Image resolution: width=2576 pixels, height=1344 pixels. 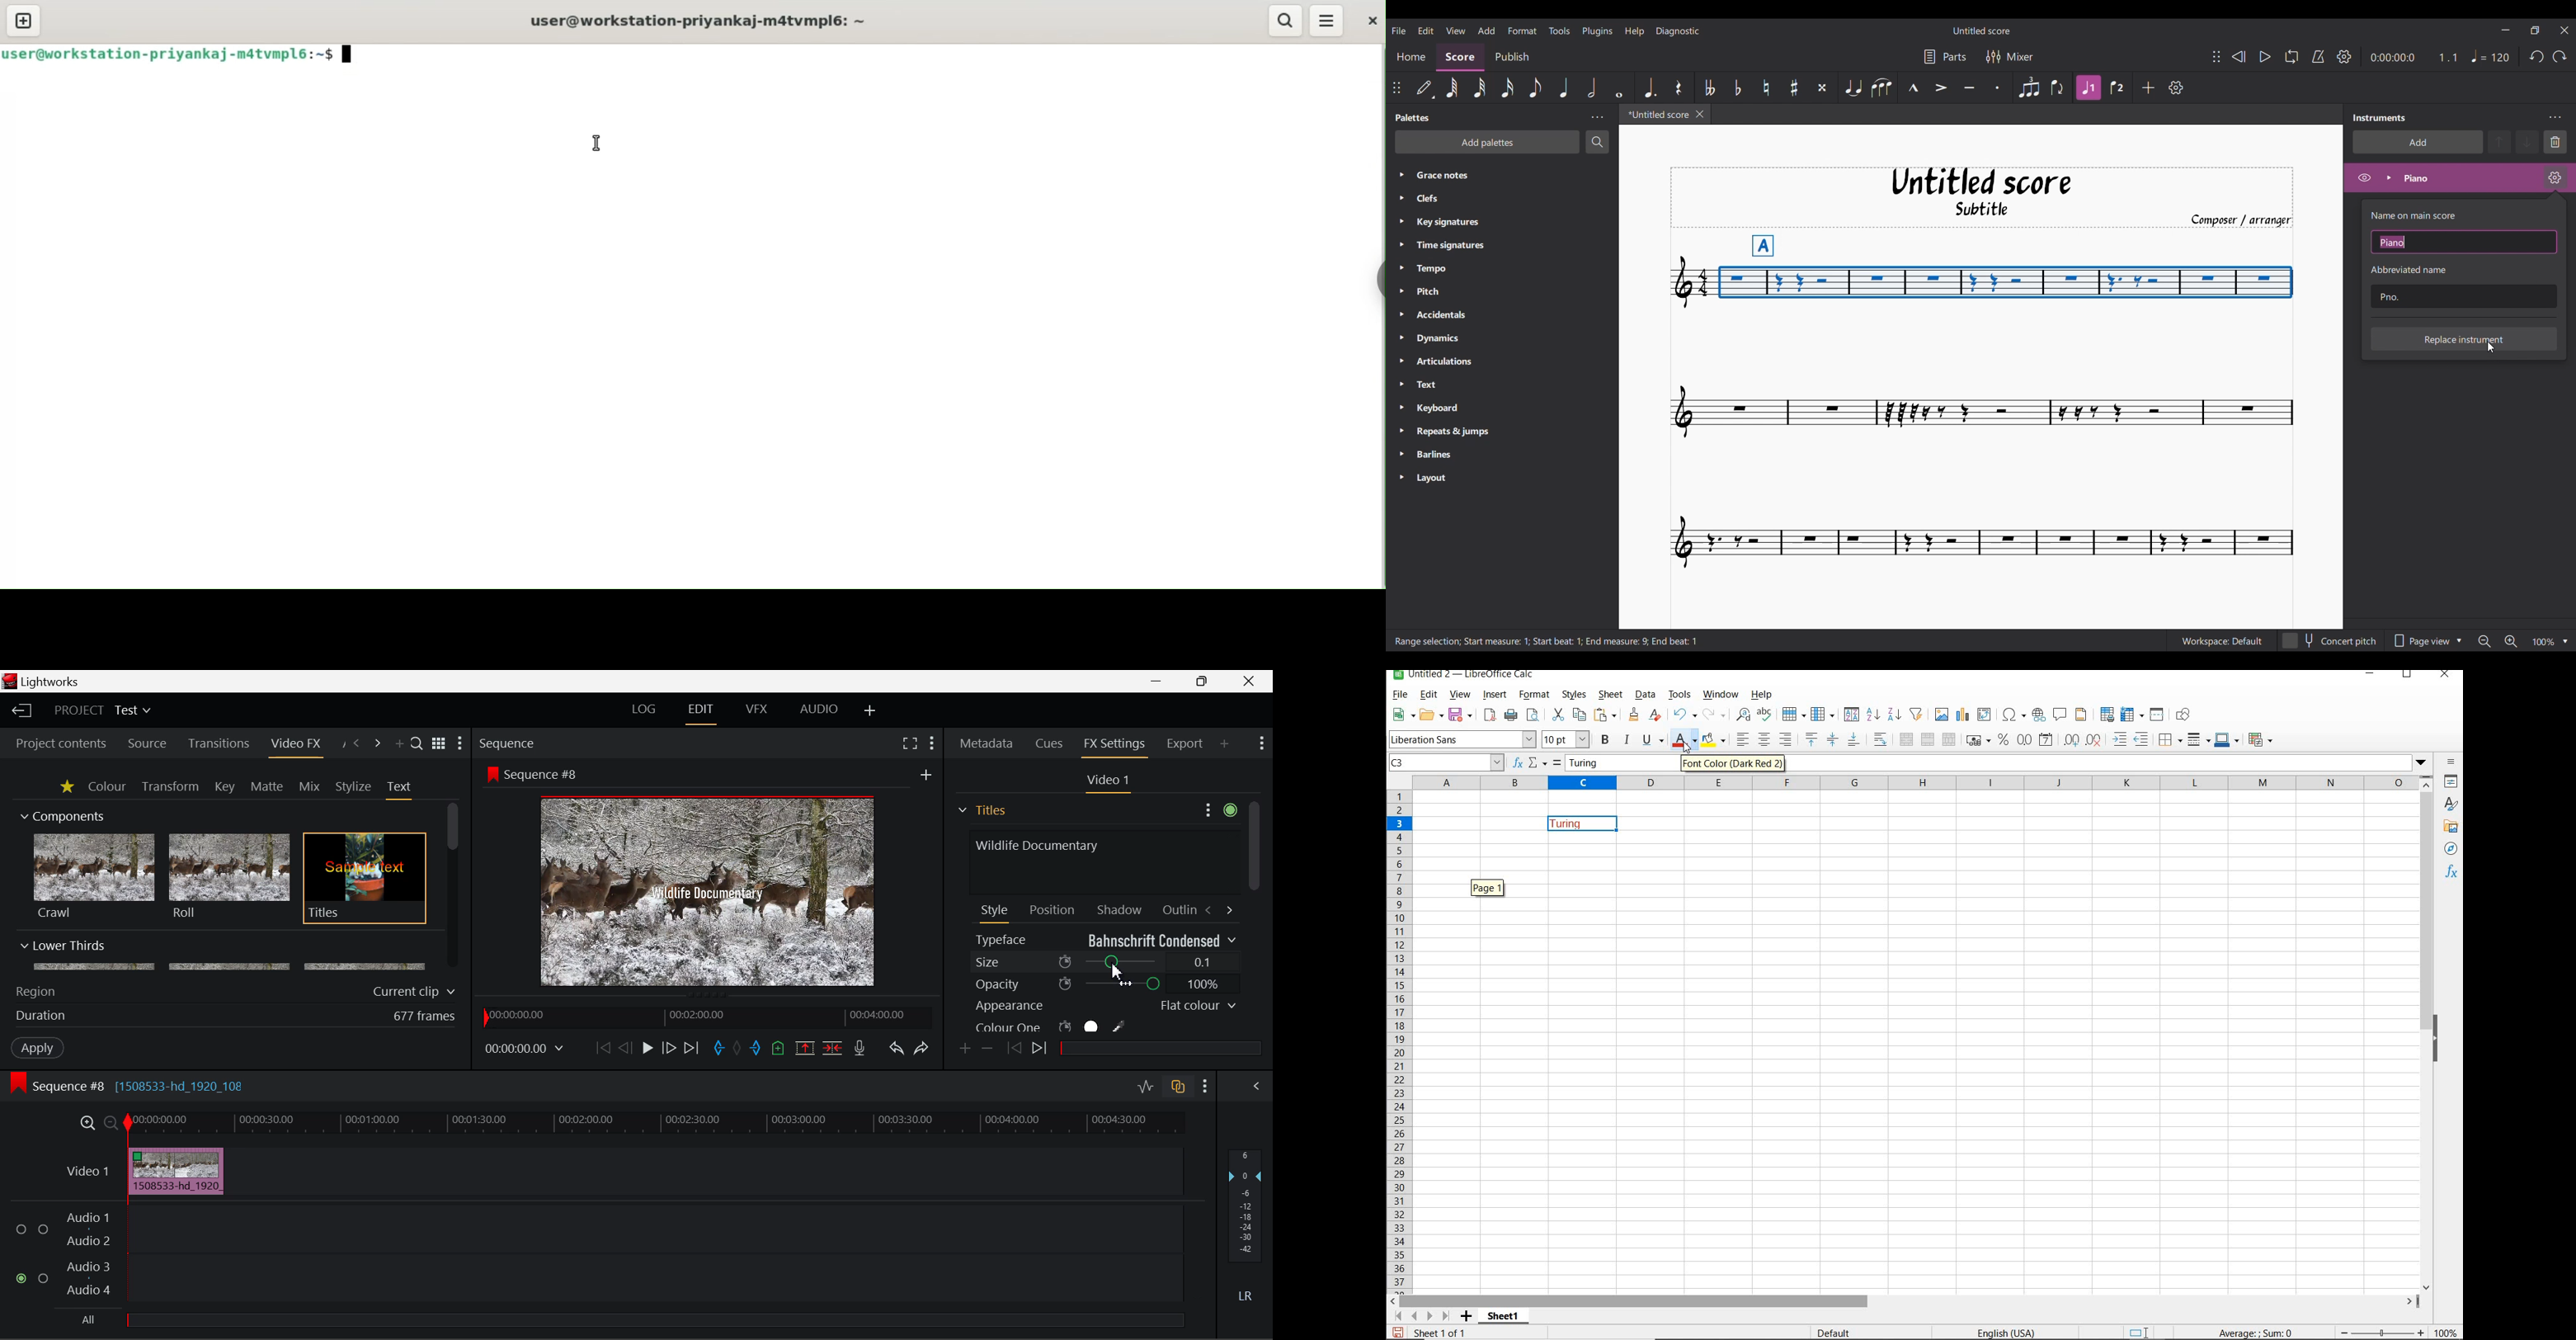 What do you see at coordinates (1158, 679) in the screenshot?
I see `Restore Down` at bounding box center [1158, 679].